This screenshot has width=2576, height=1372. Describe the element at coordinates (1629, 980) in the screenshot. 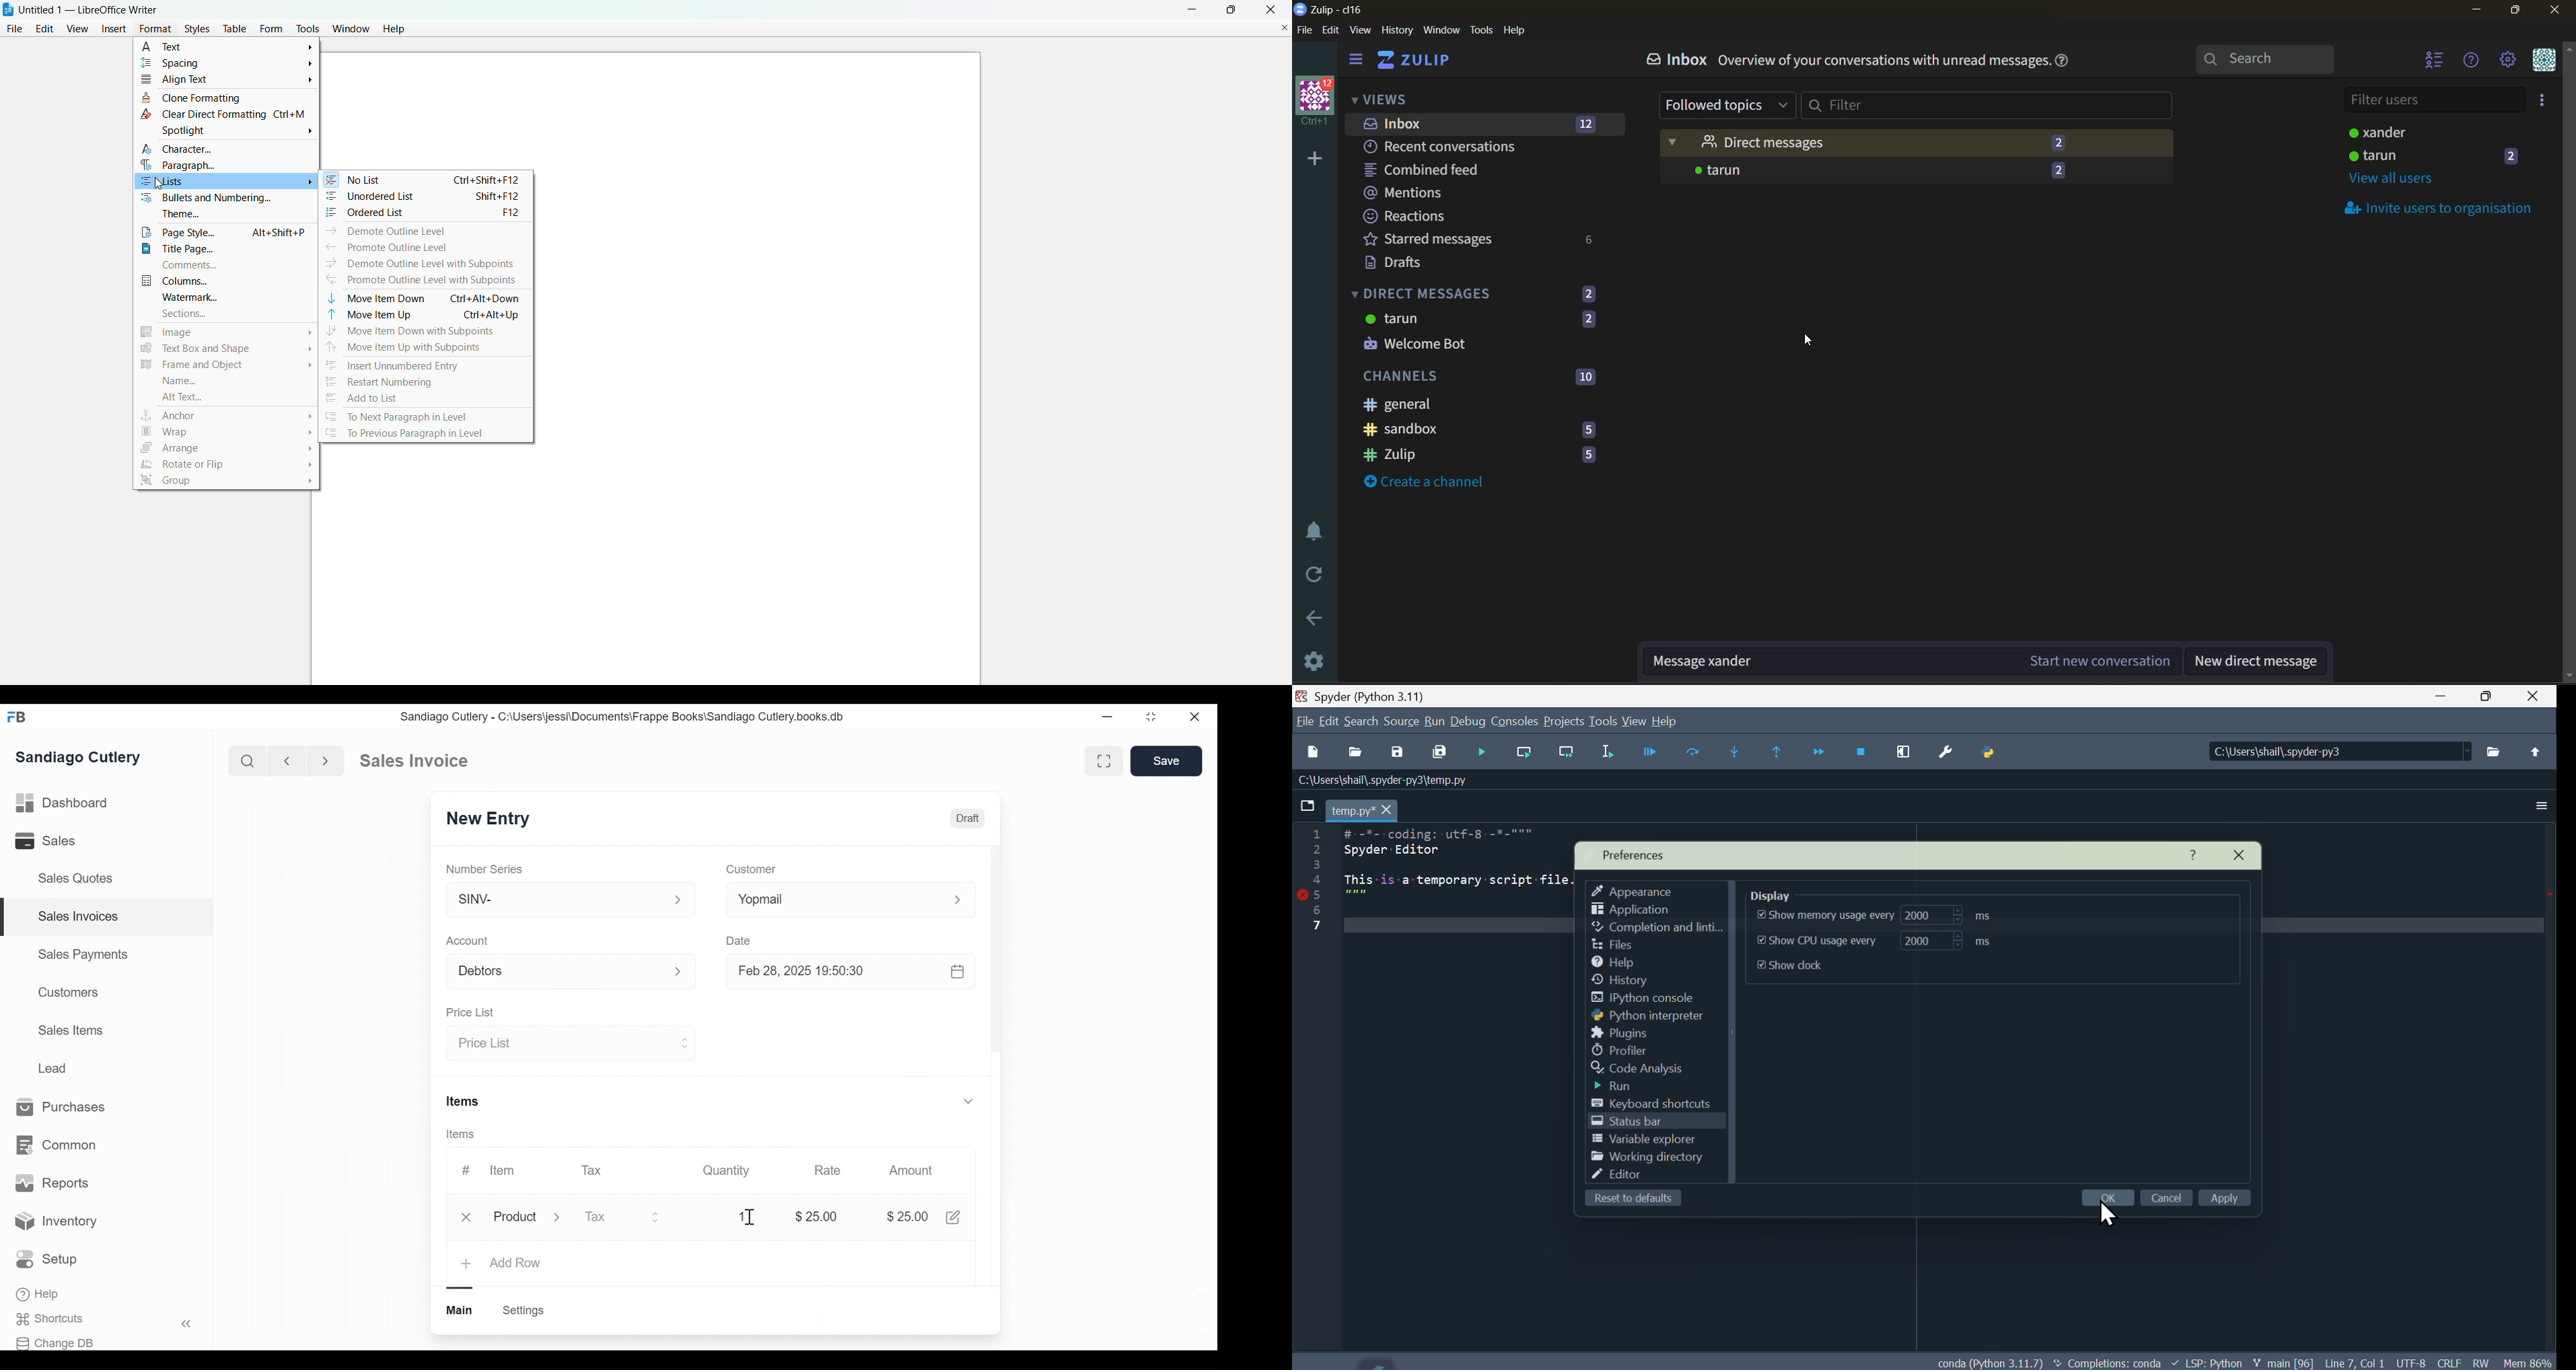

I see `history` at that location.